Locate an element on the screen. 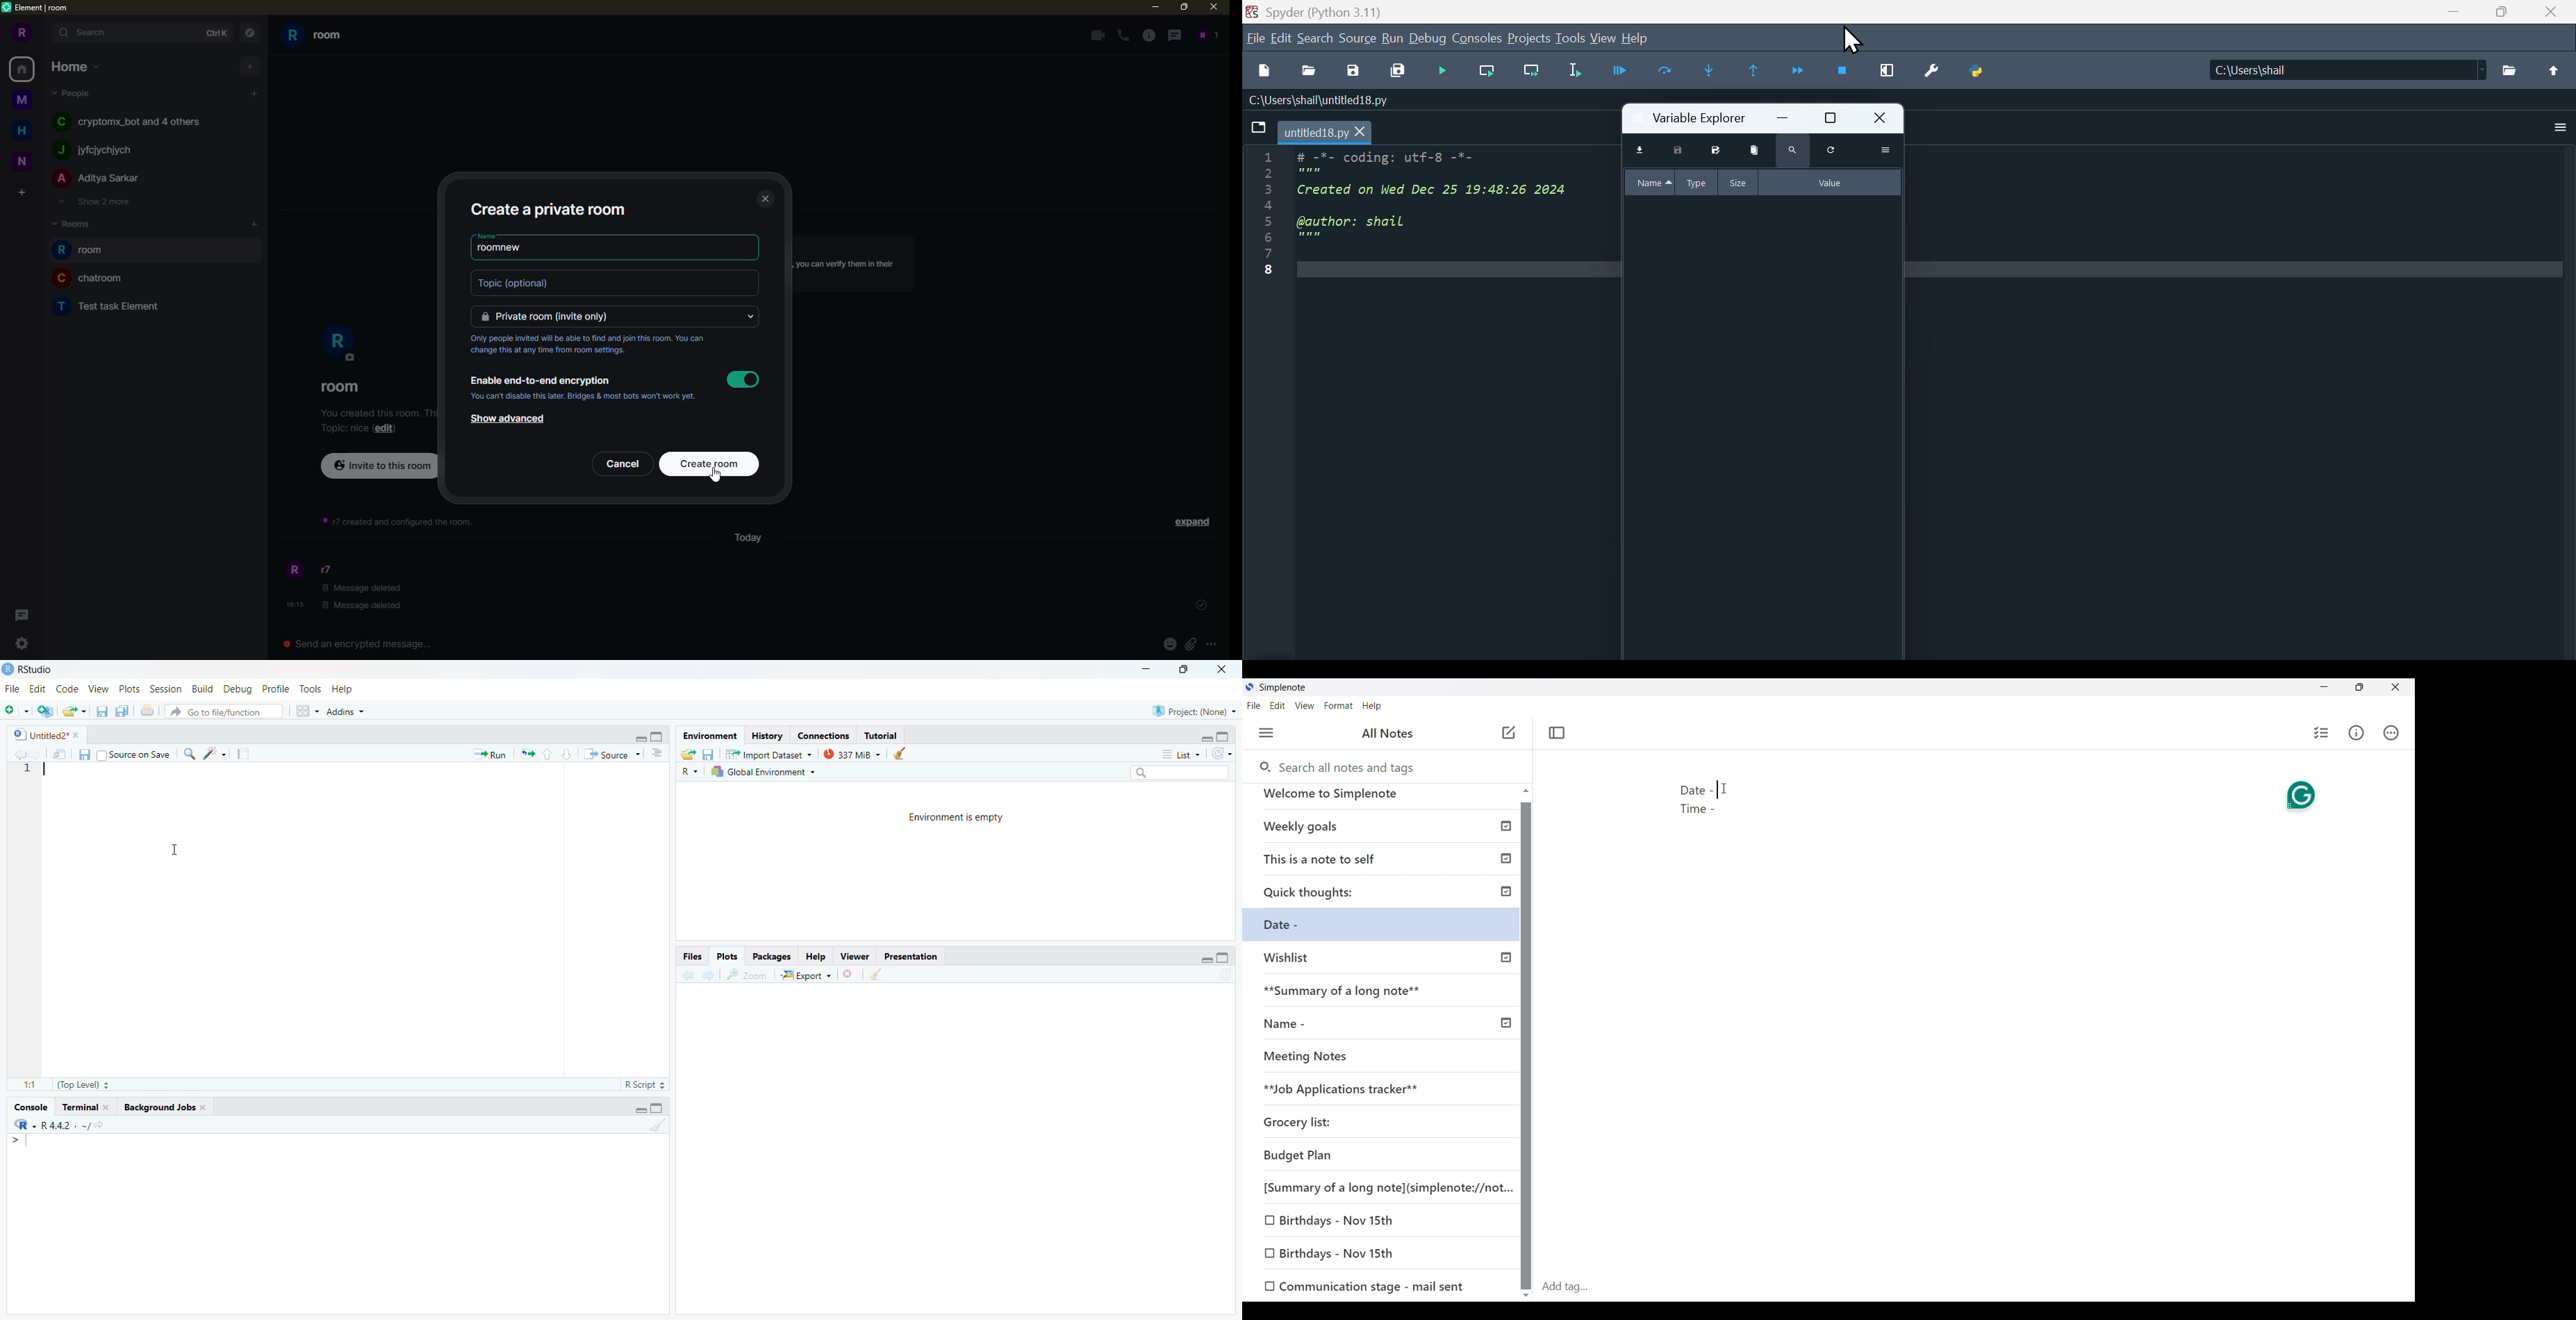 This screenshot has height=1344, width=2576. value is located at coordinates (1831, 182).